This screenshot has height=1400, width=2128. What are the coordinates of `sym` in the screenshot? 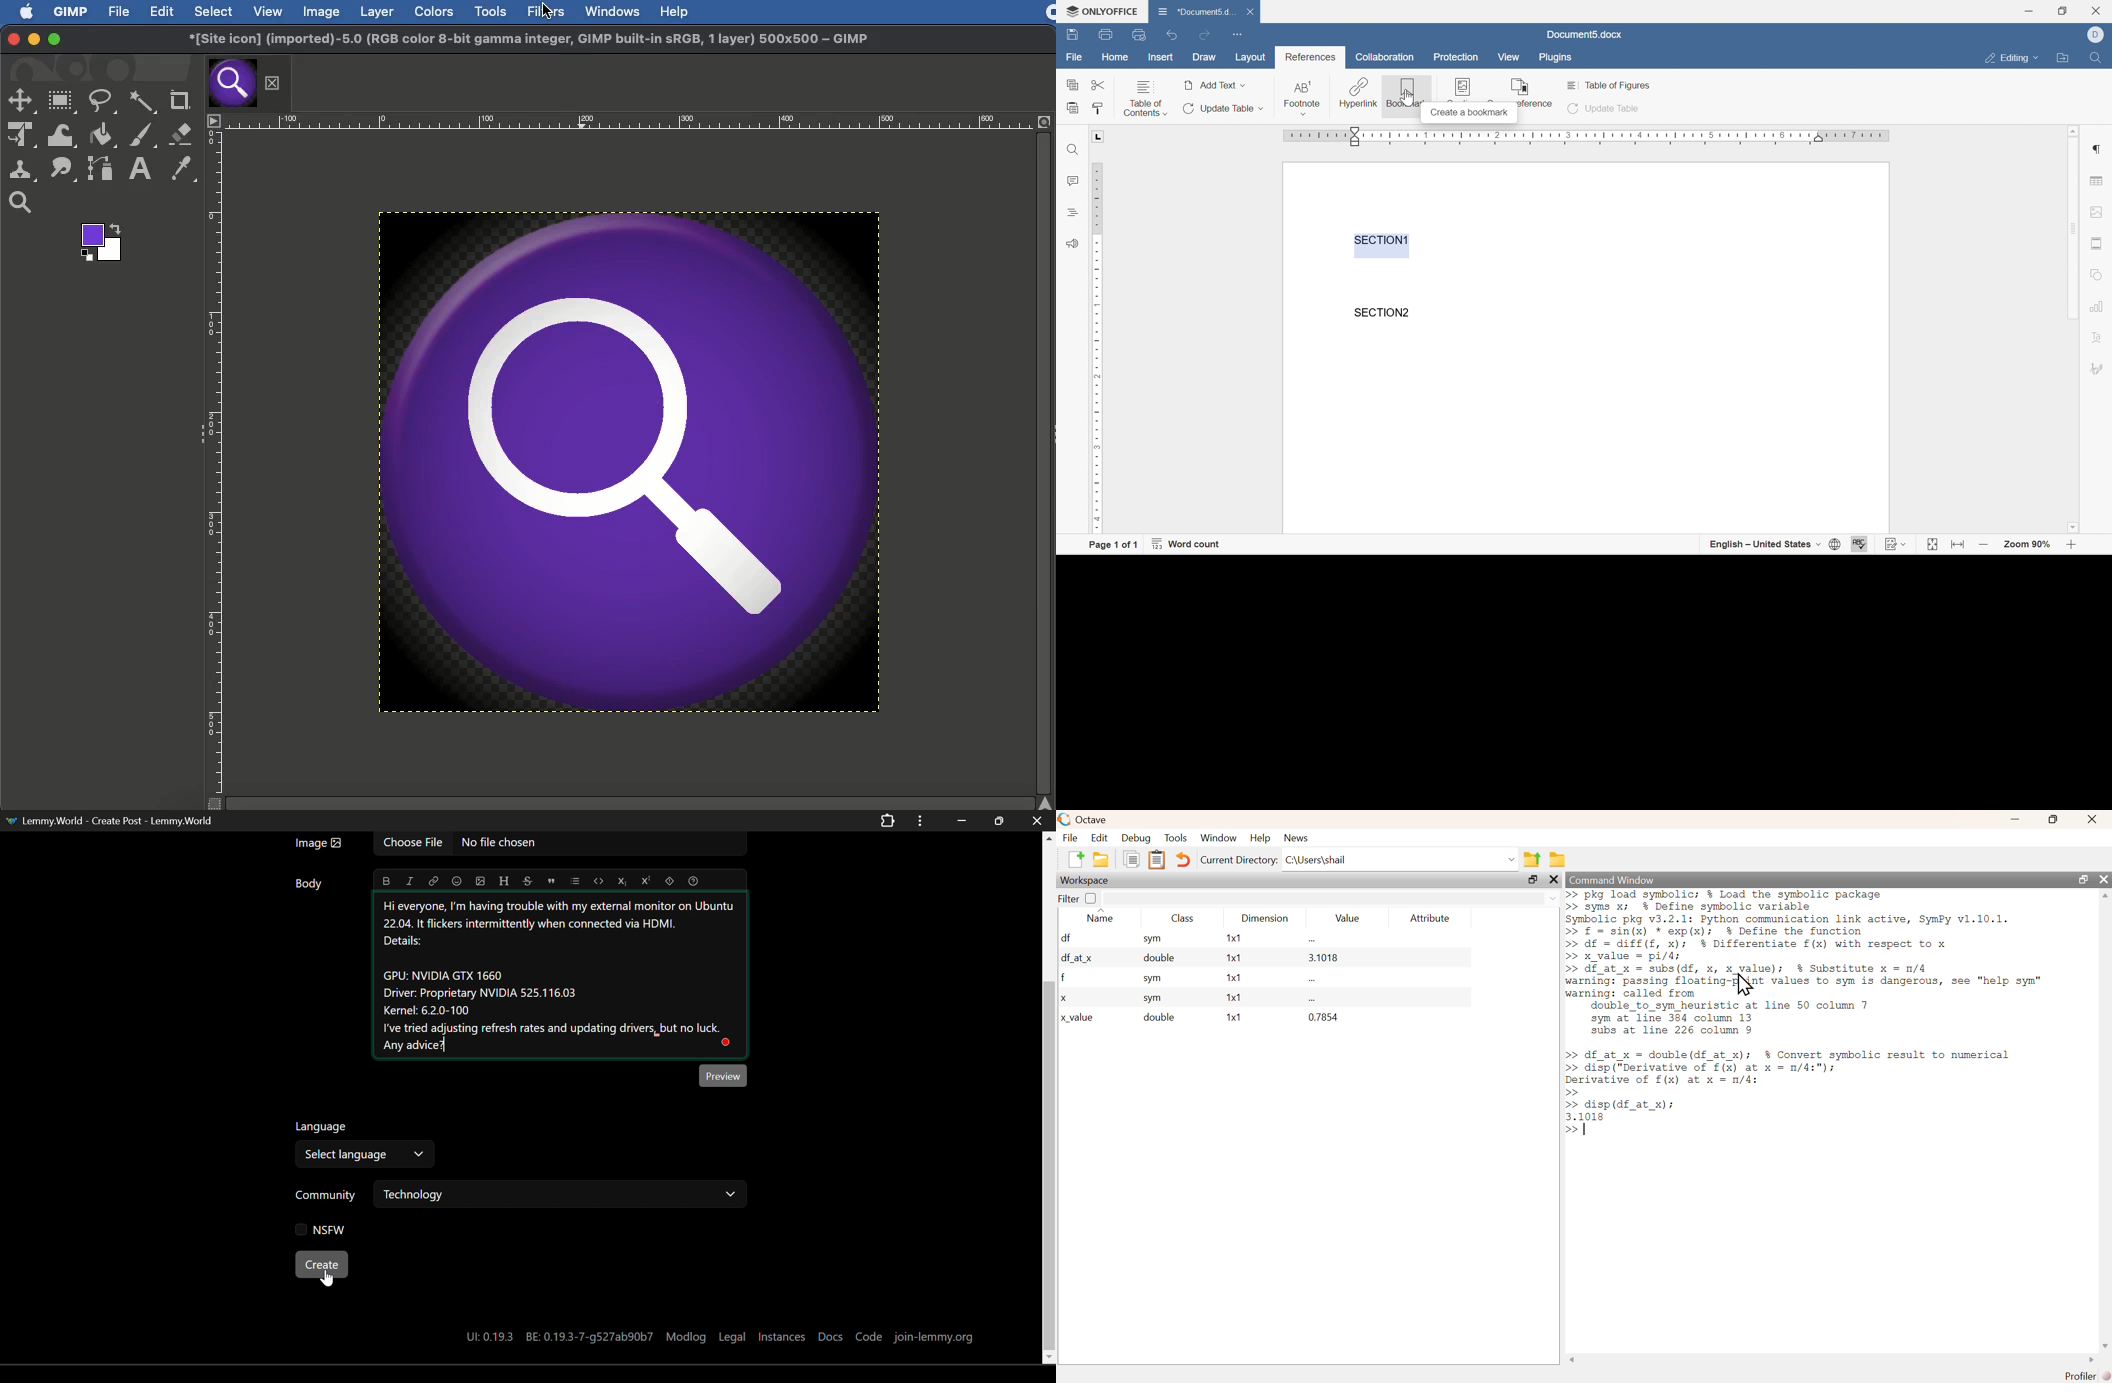 It's located at (1152, 939).